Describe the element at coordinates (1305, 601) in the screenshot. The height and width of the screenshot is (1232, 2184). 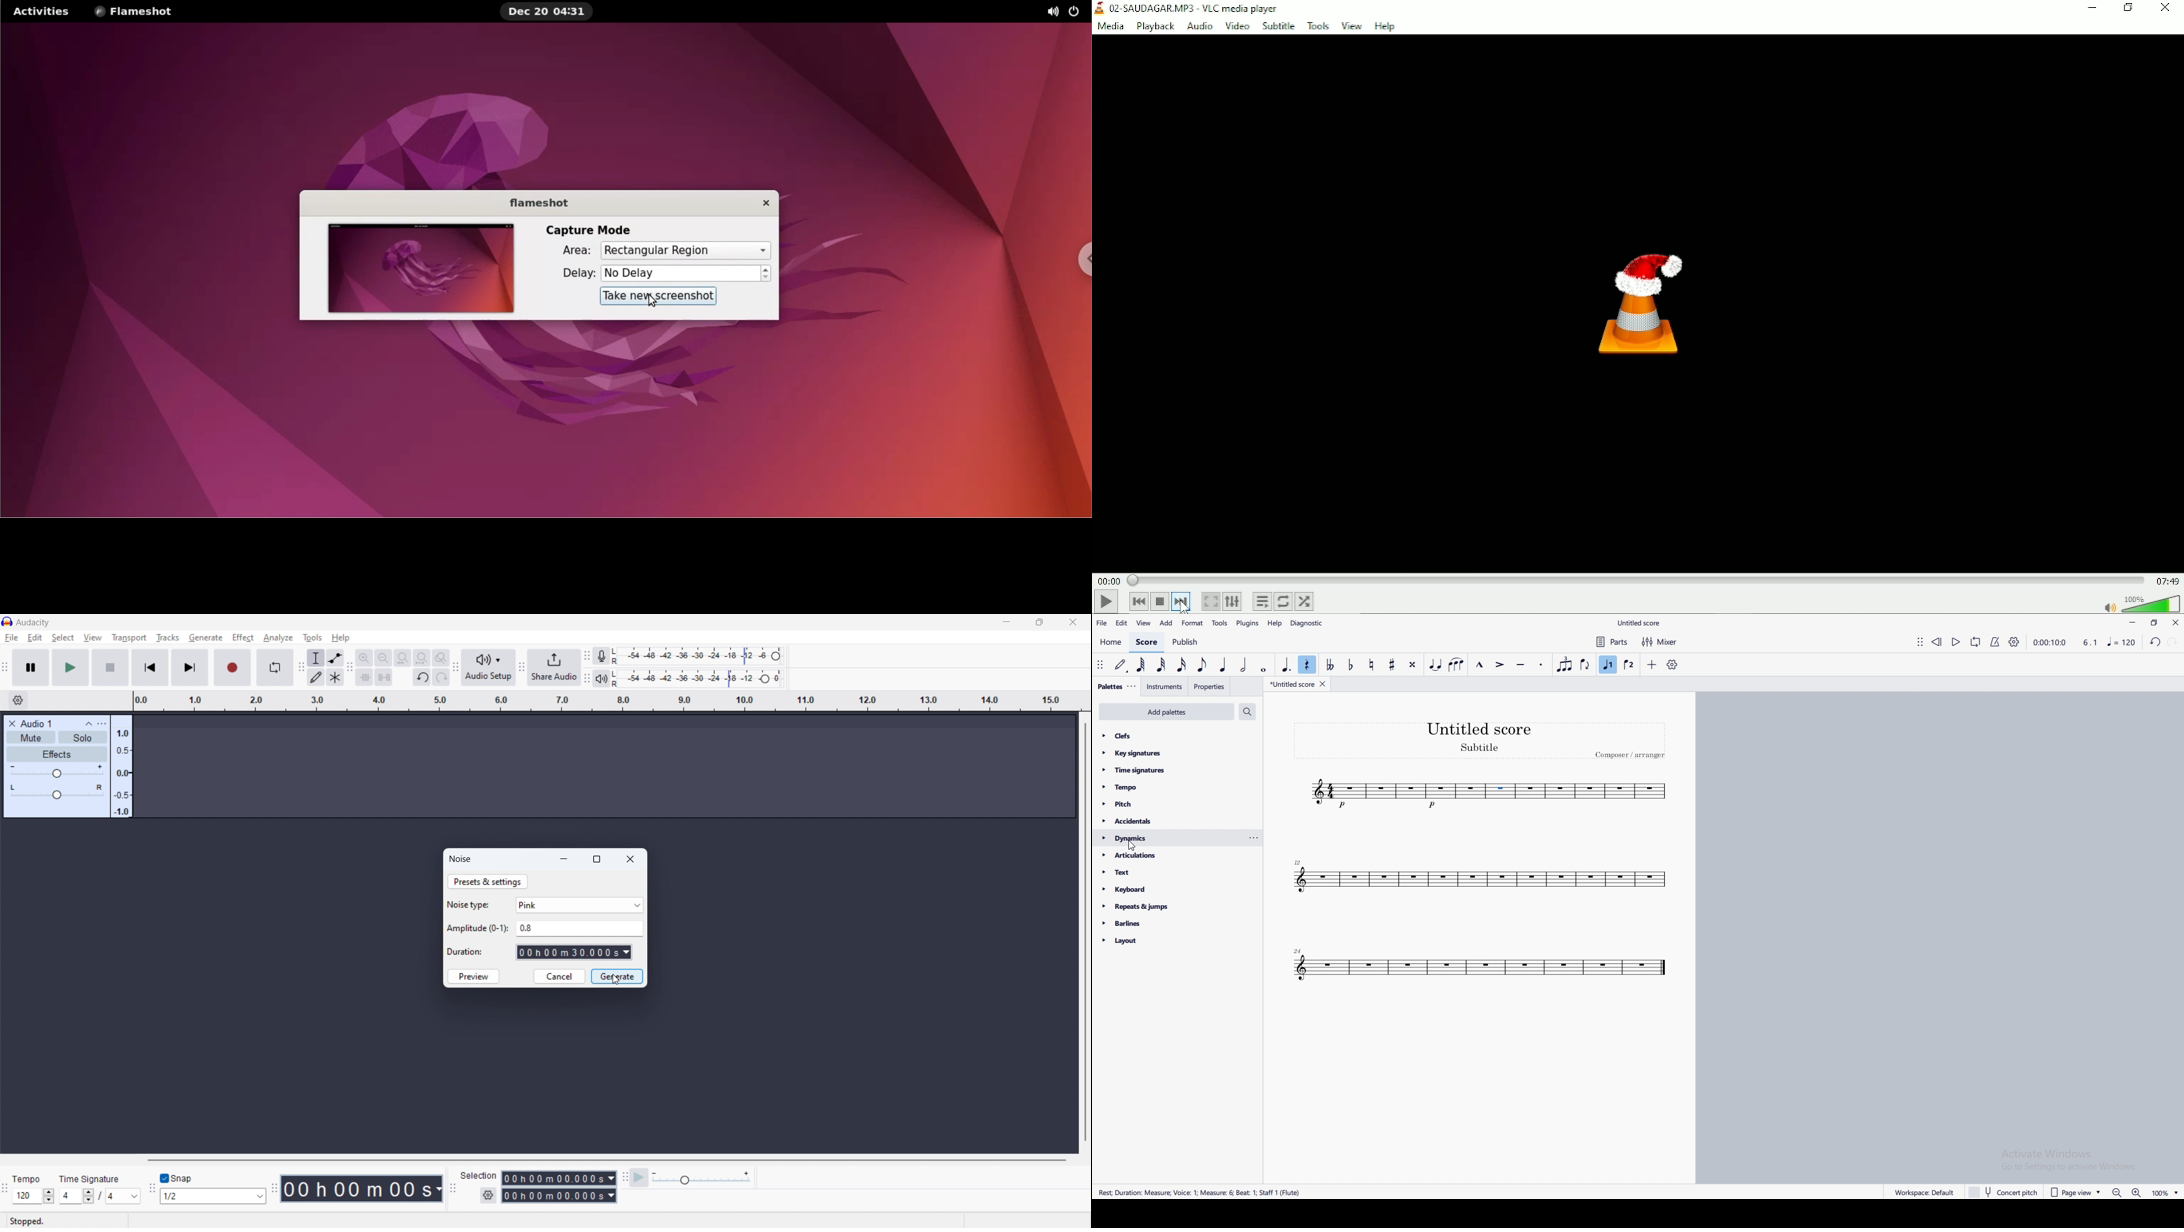
I see `Random` at that location.